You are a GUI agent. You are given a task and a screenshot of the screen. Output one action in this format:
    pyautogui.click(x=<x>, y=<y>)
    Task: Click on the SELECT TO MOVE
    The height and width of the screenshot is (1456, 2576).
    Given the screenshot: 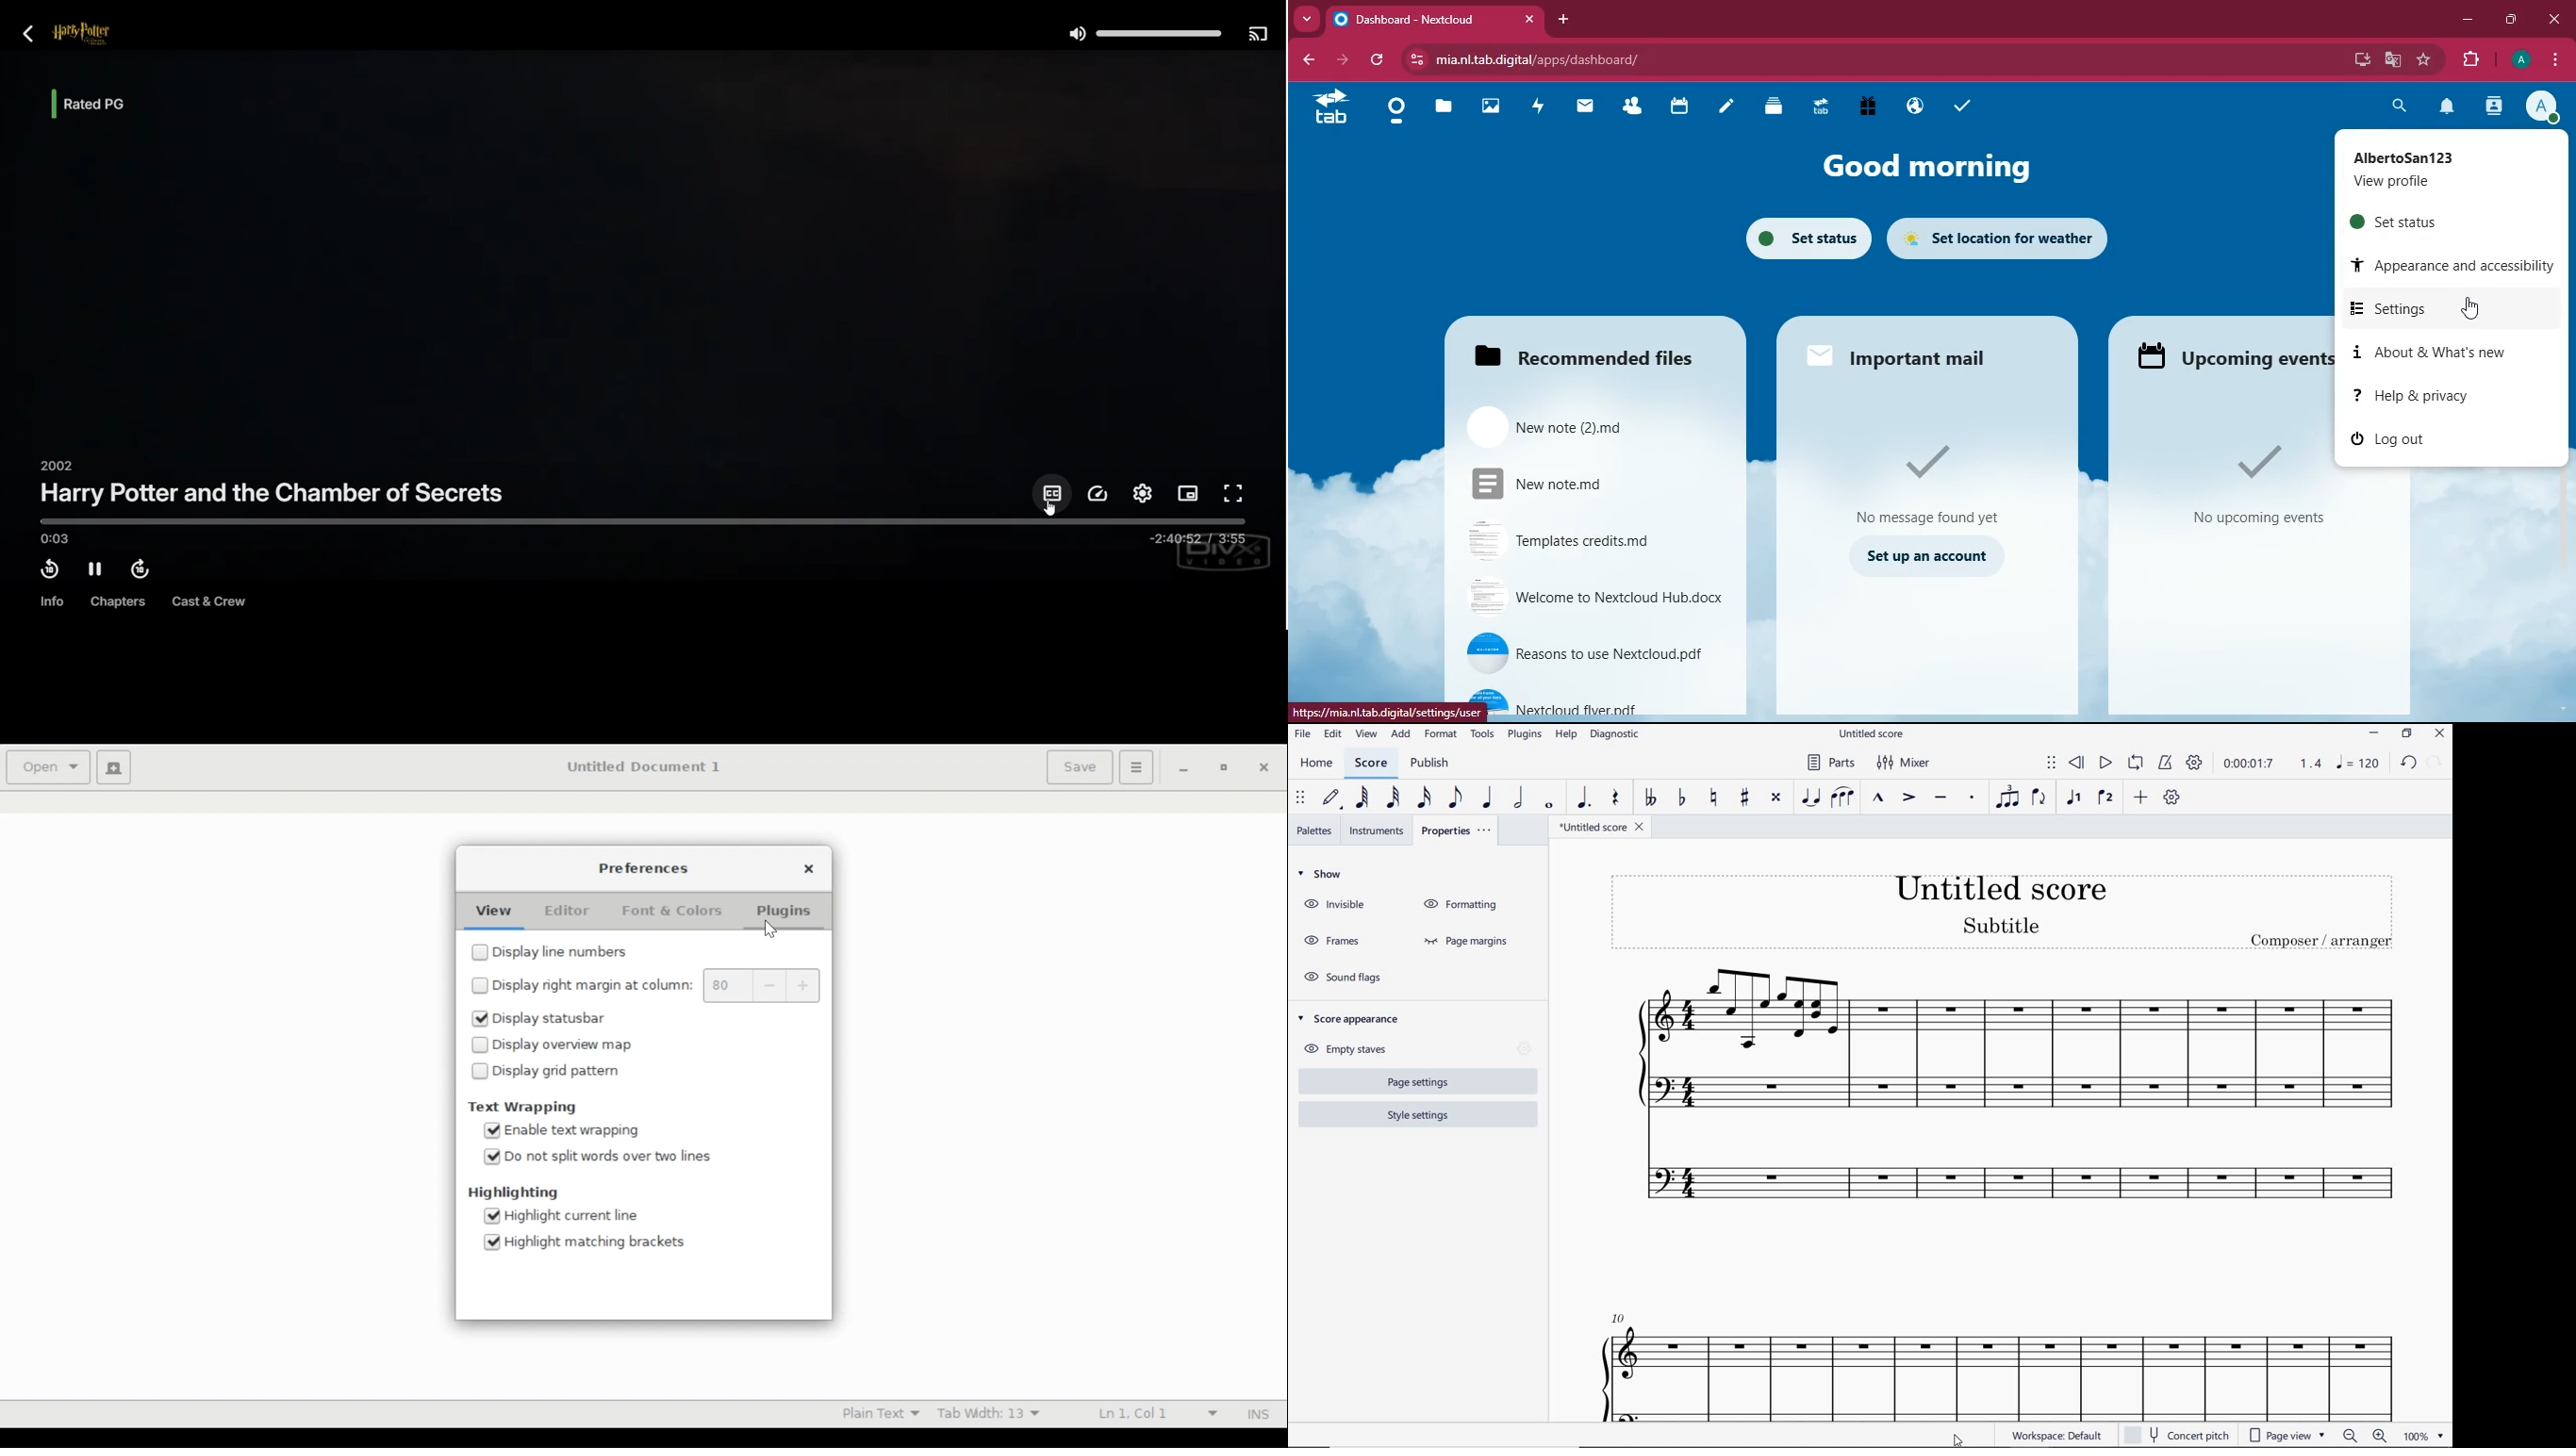 What is the action you would take?
    pyautogui.click(x=1303, y=797)
    